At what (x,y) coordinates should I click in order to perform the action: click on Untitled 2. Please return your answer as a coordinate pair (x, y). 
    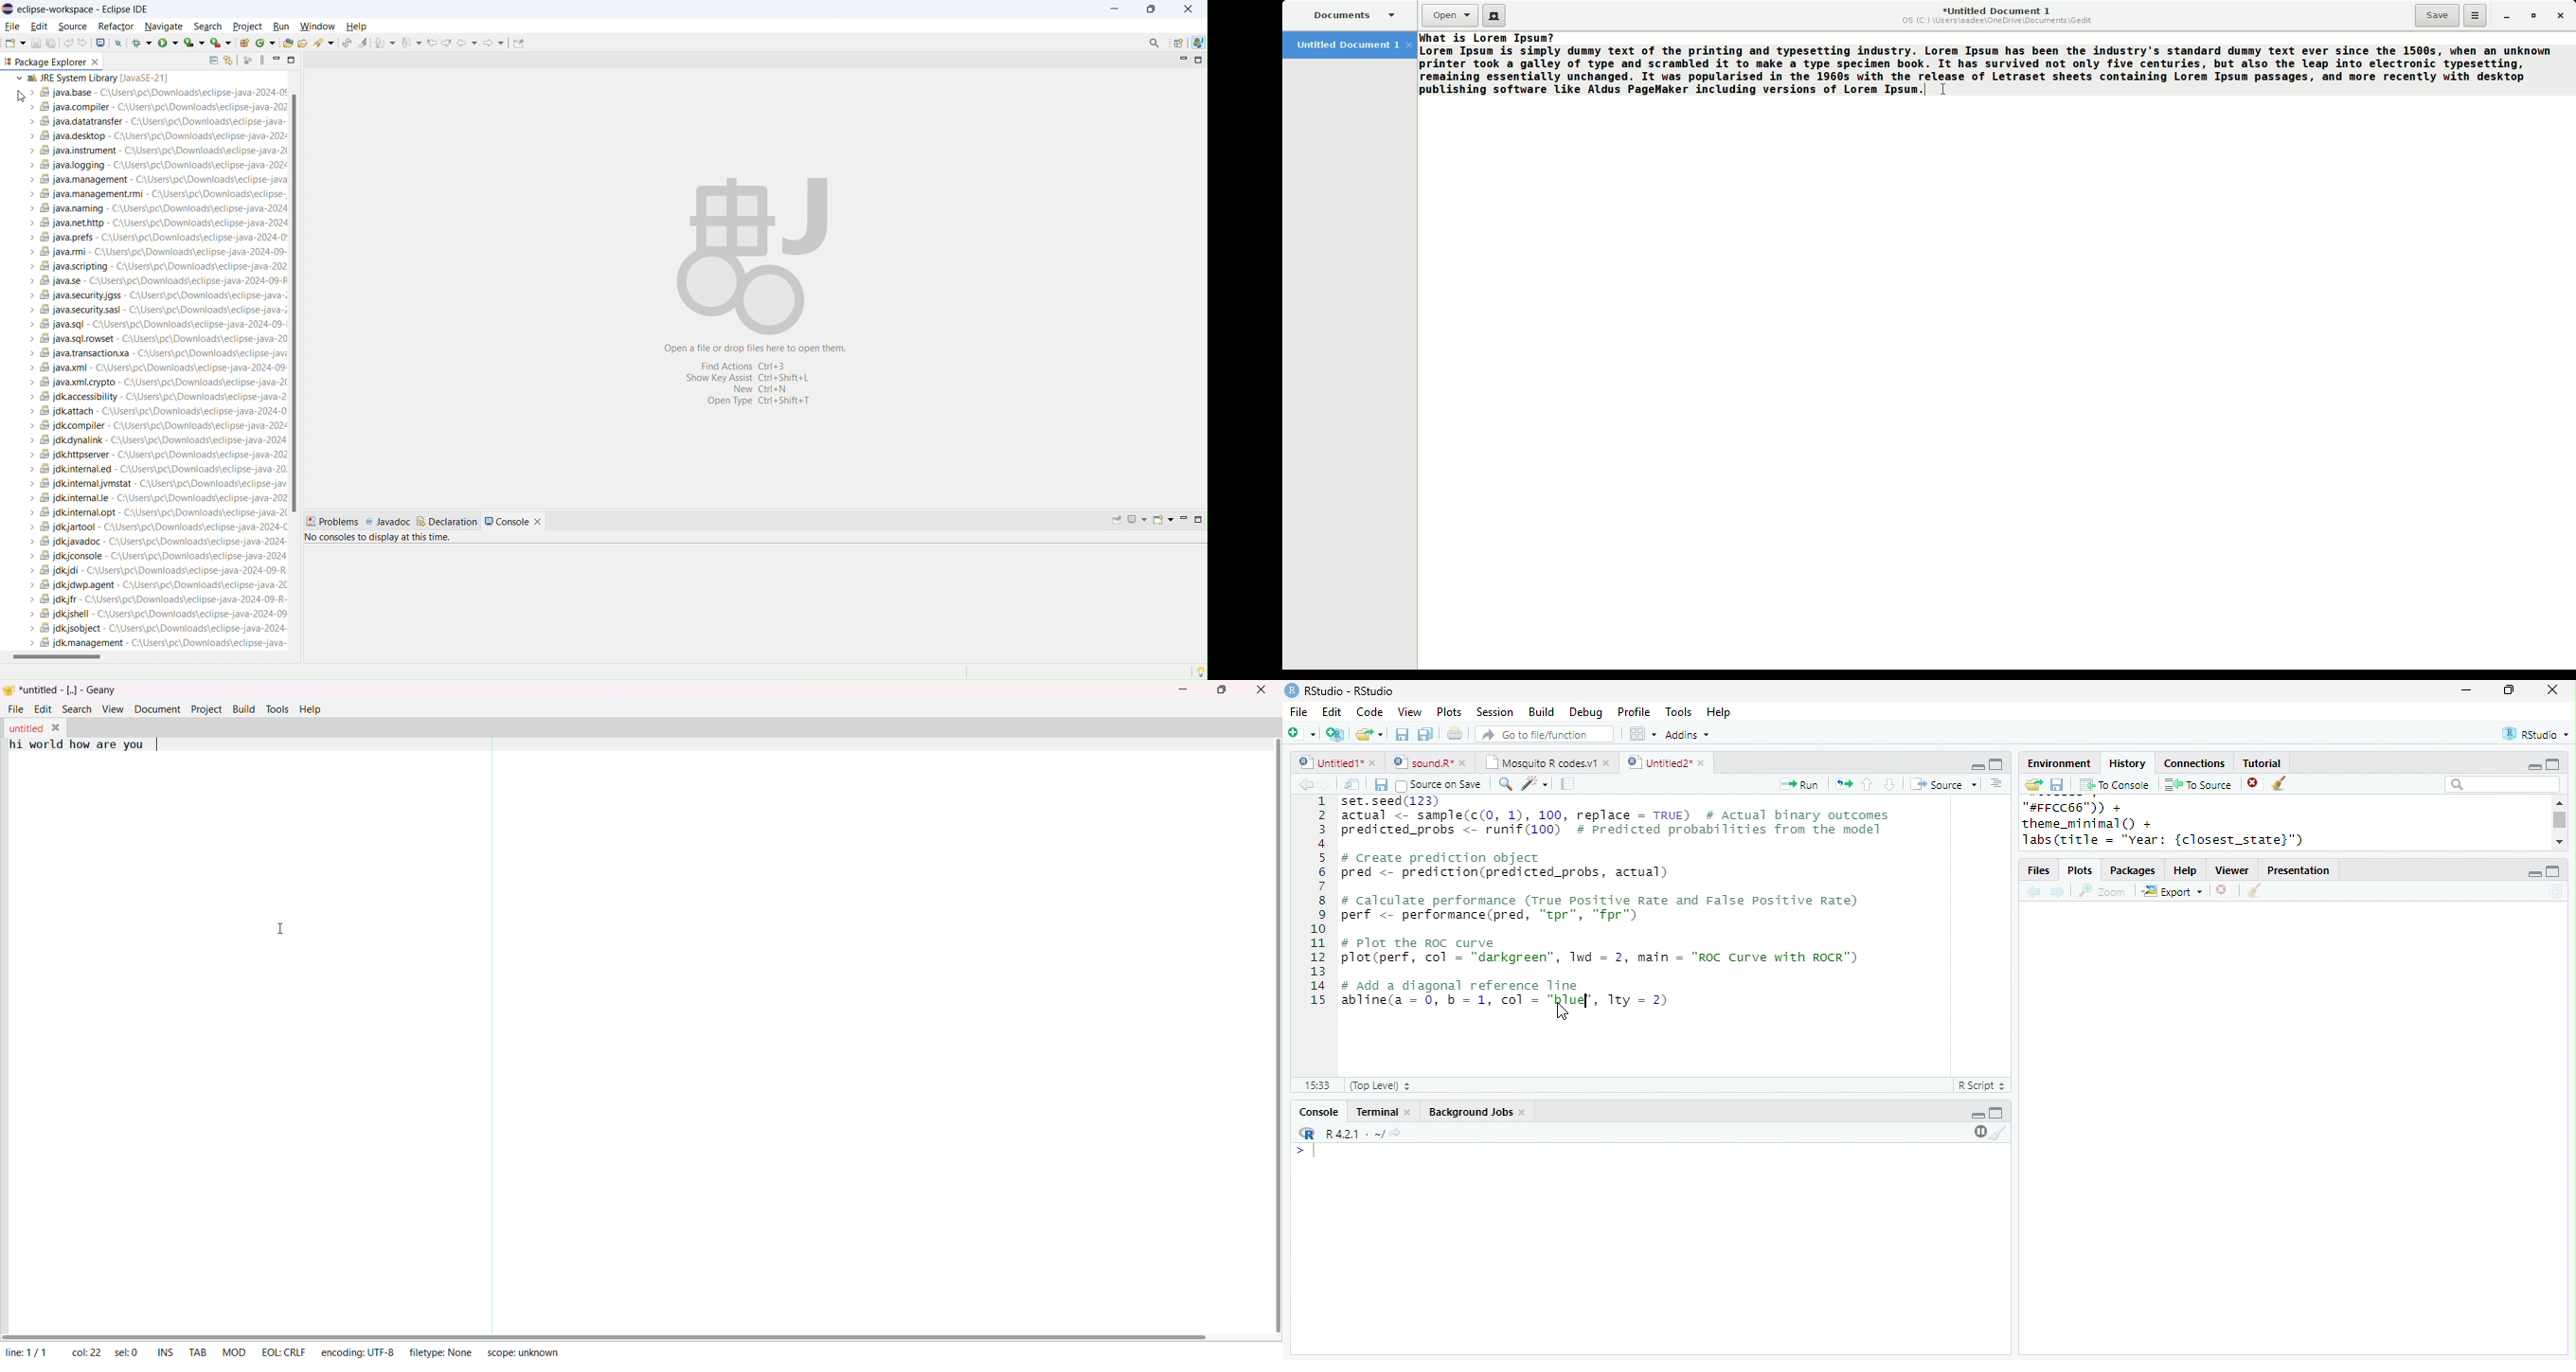
    Looking at the image, I should click on (1658, 761).